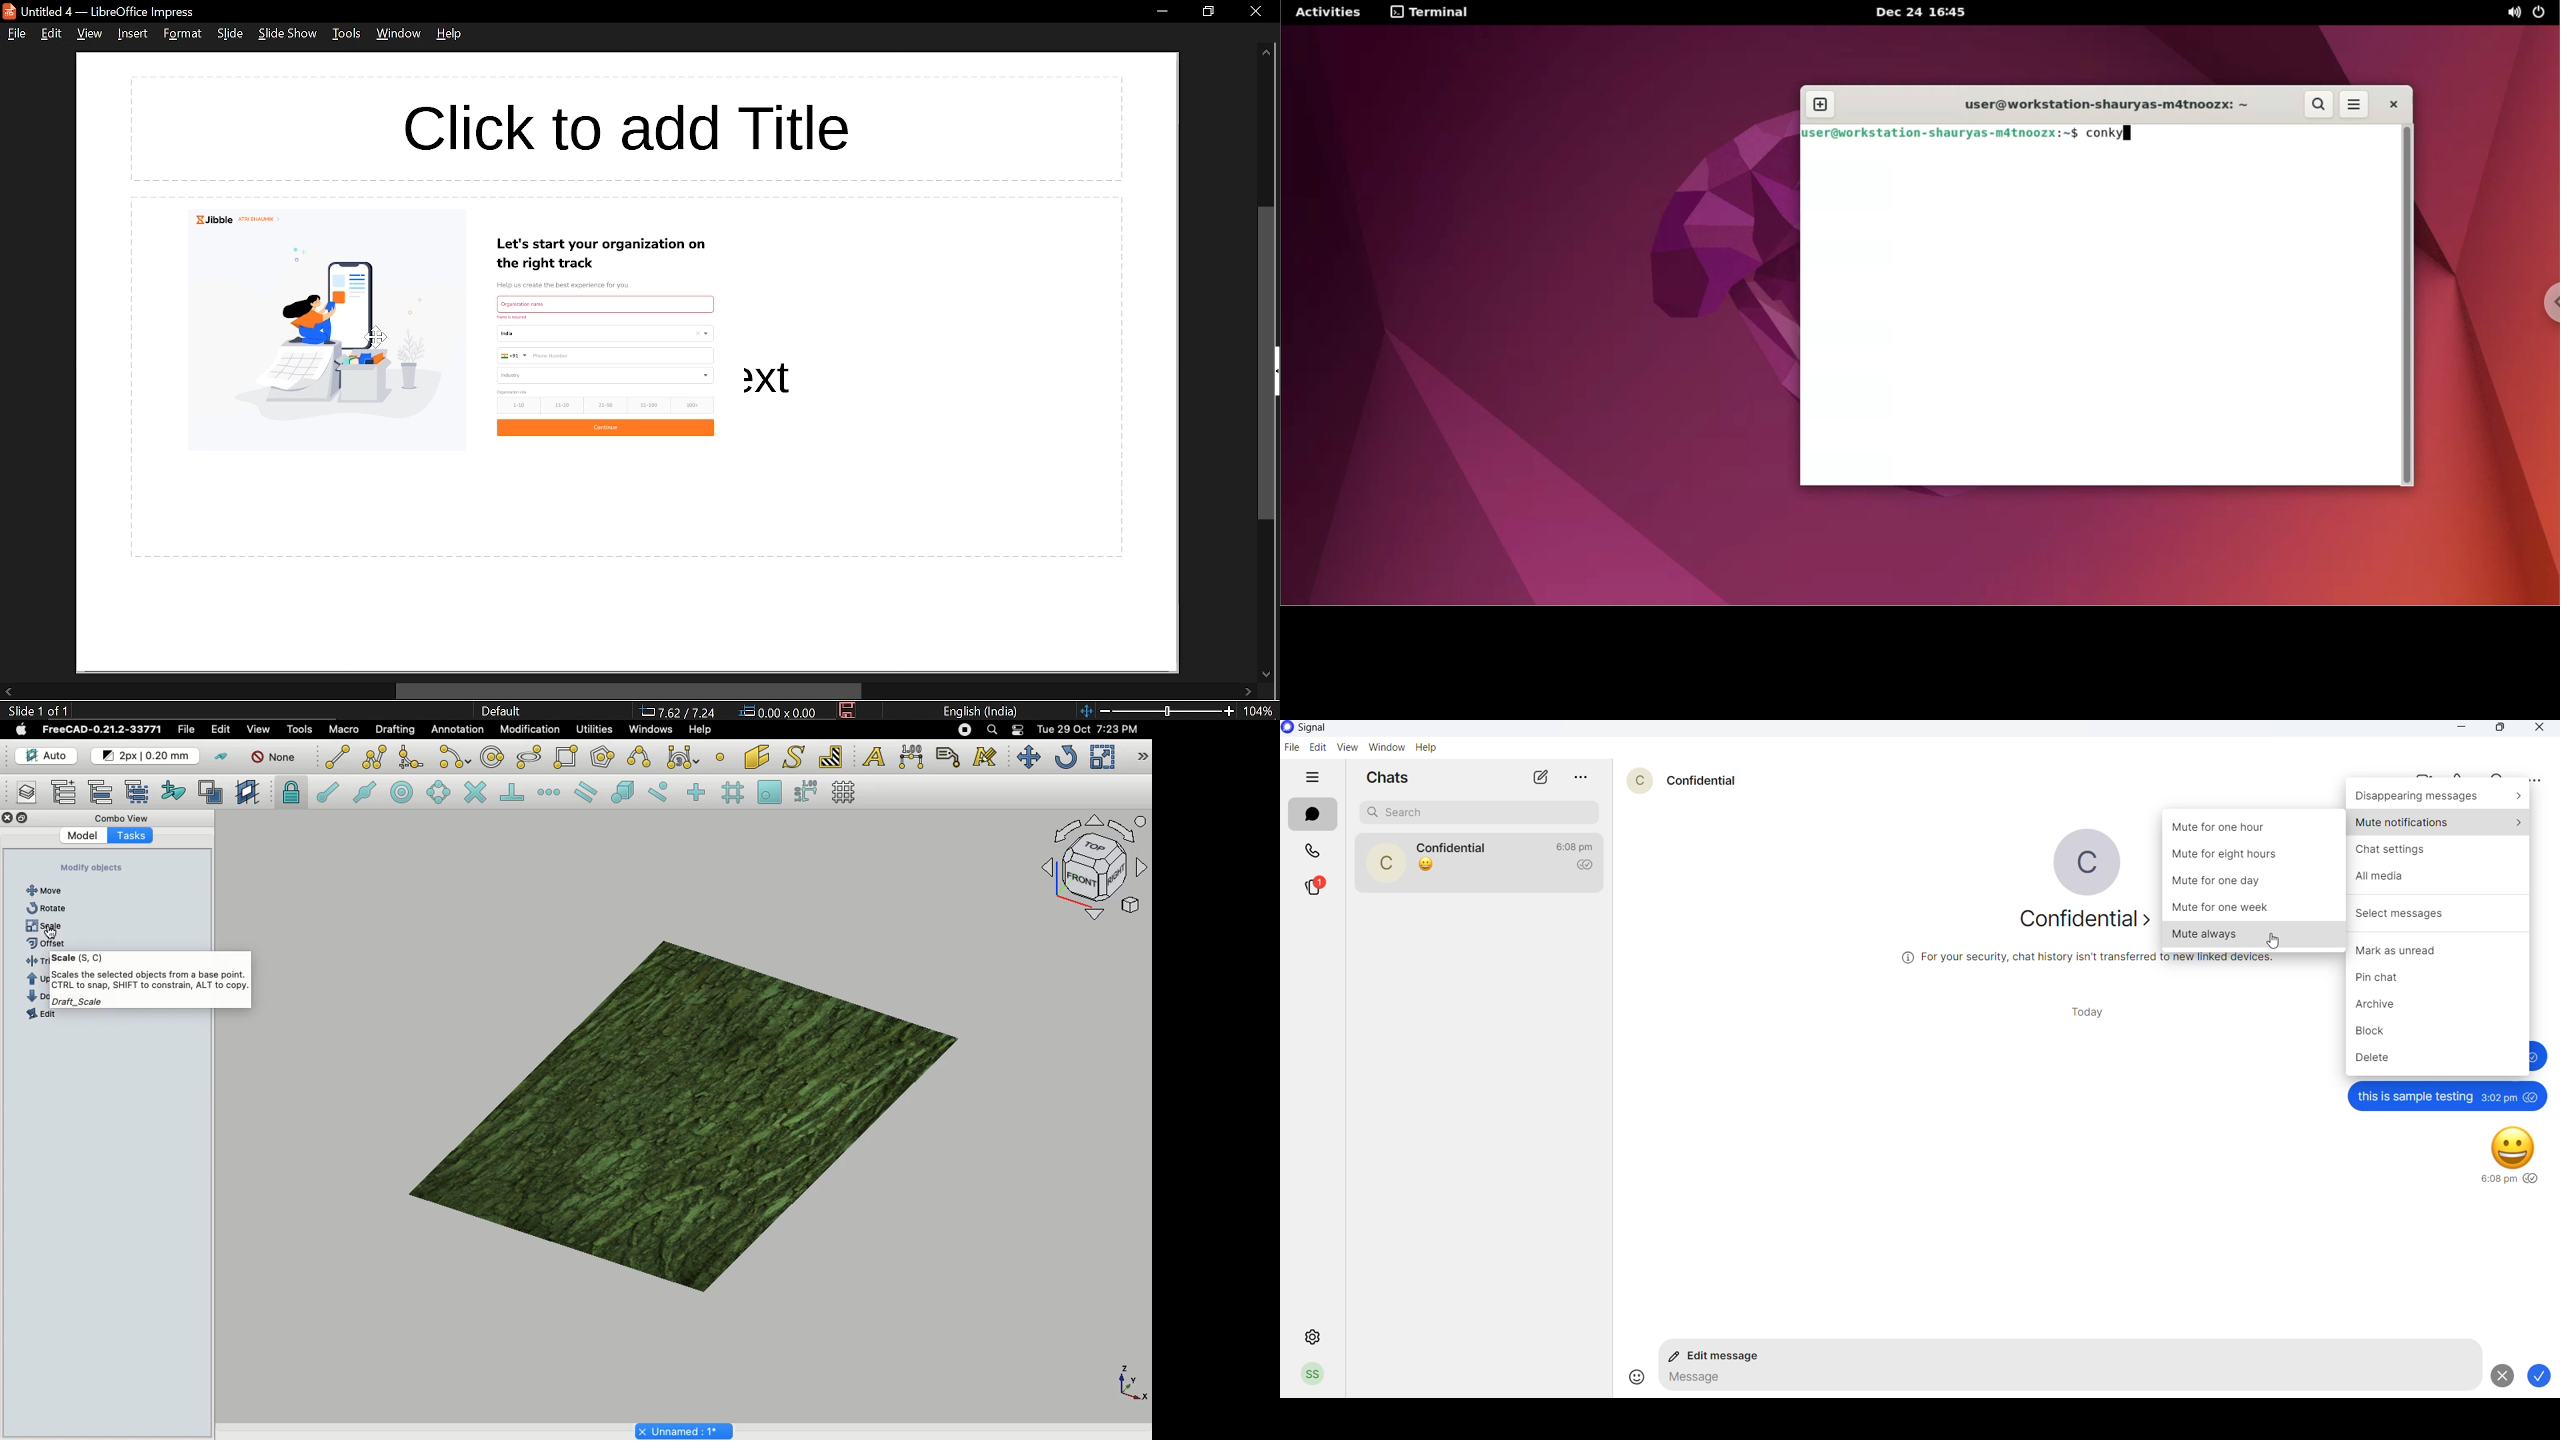  I want to click on Snap endpoint, so click(325, 790).